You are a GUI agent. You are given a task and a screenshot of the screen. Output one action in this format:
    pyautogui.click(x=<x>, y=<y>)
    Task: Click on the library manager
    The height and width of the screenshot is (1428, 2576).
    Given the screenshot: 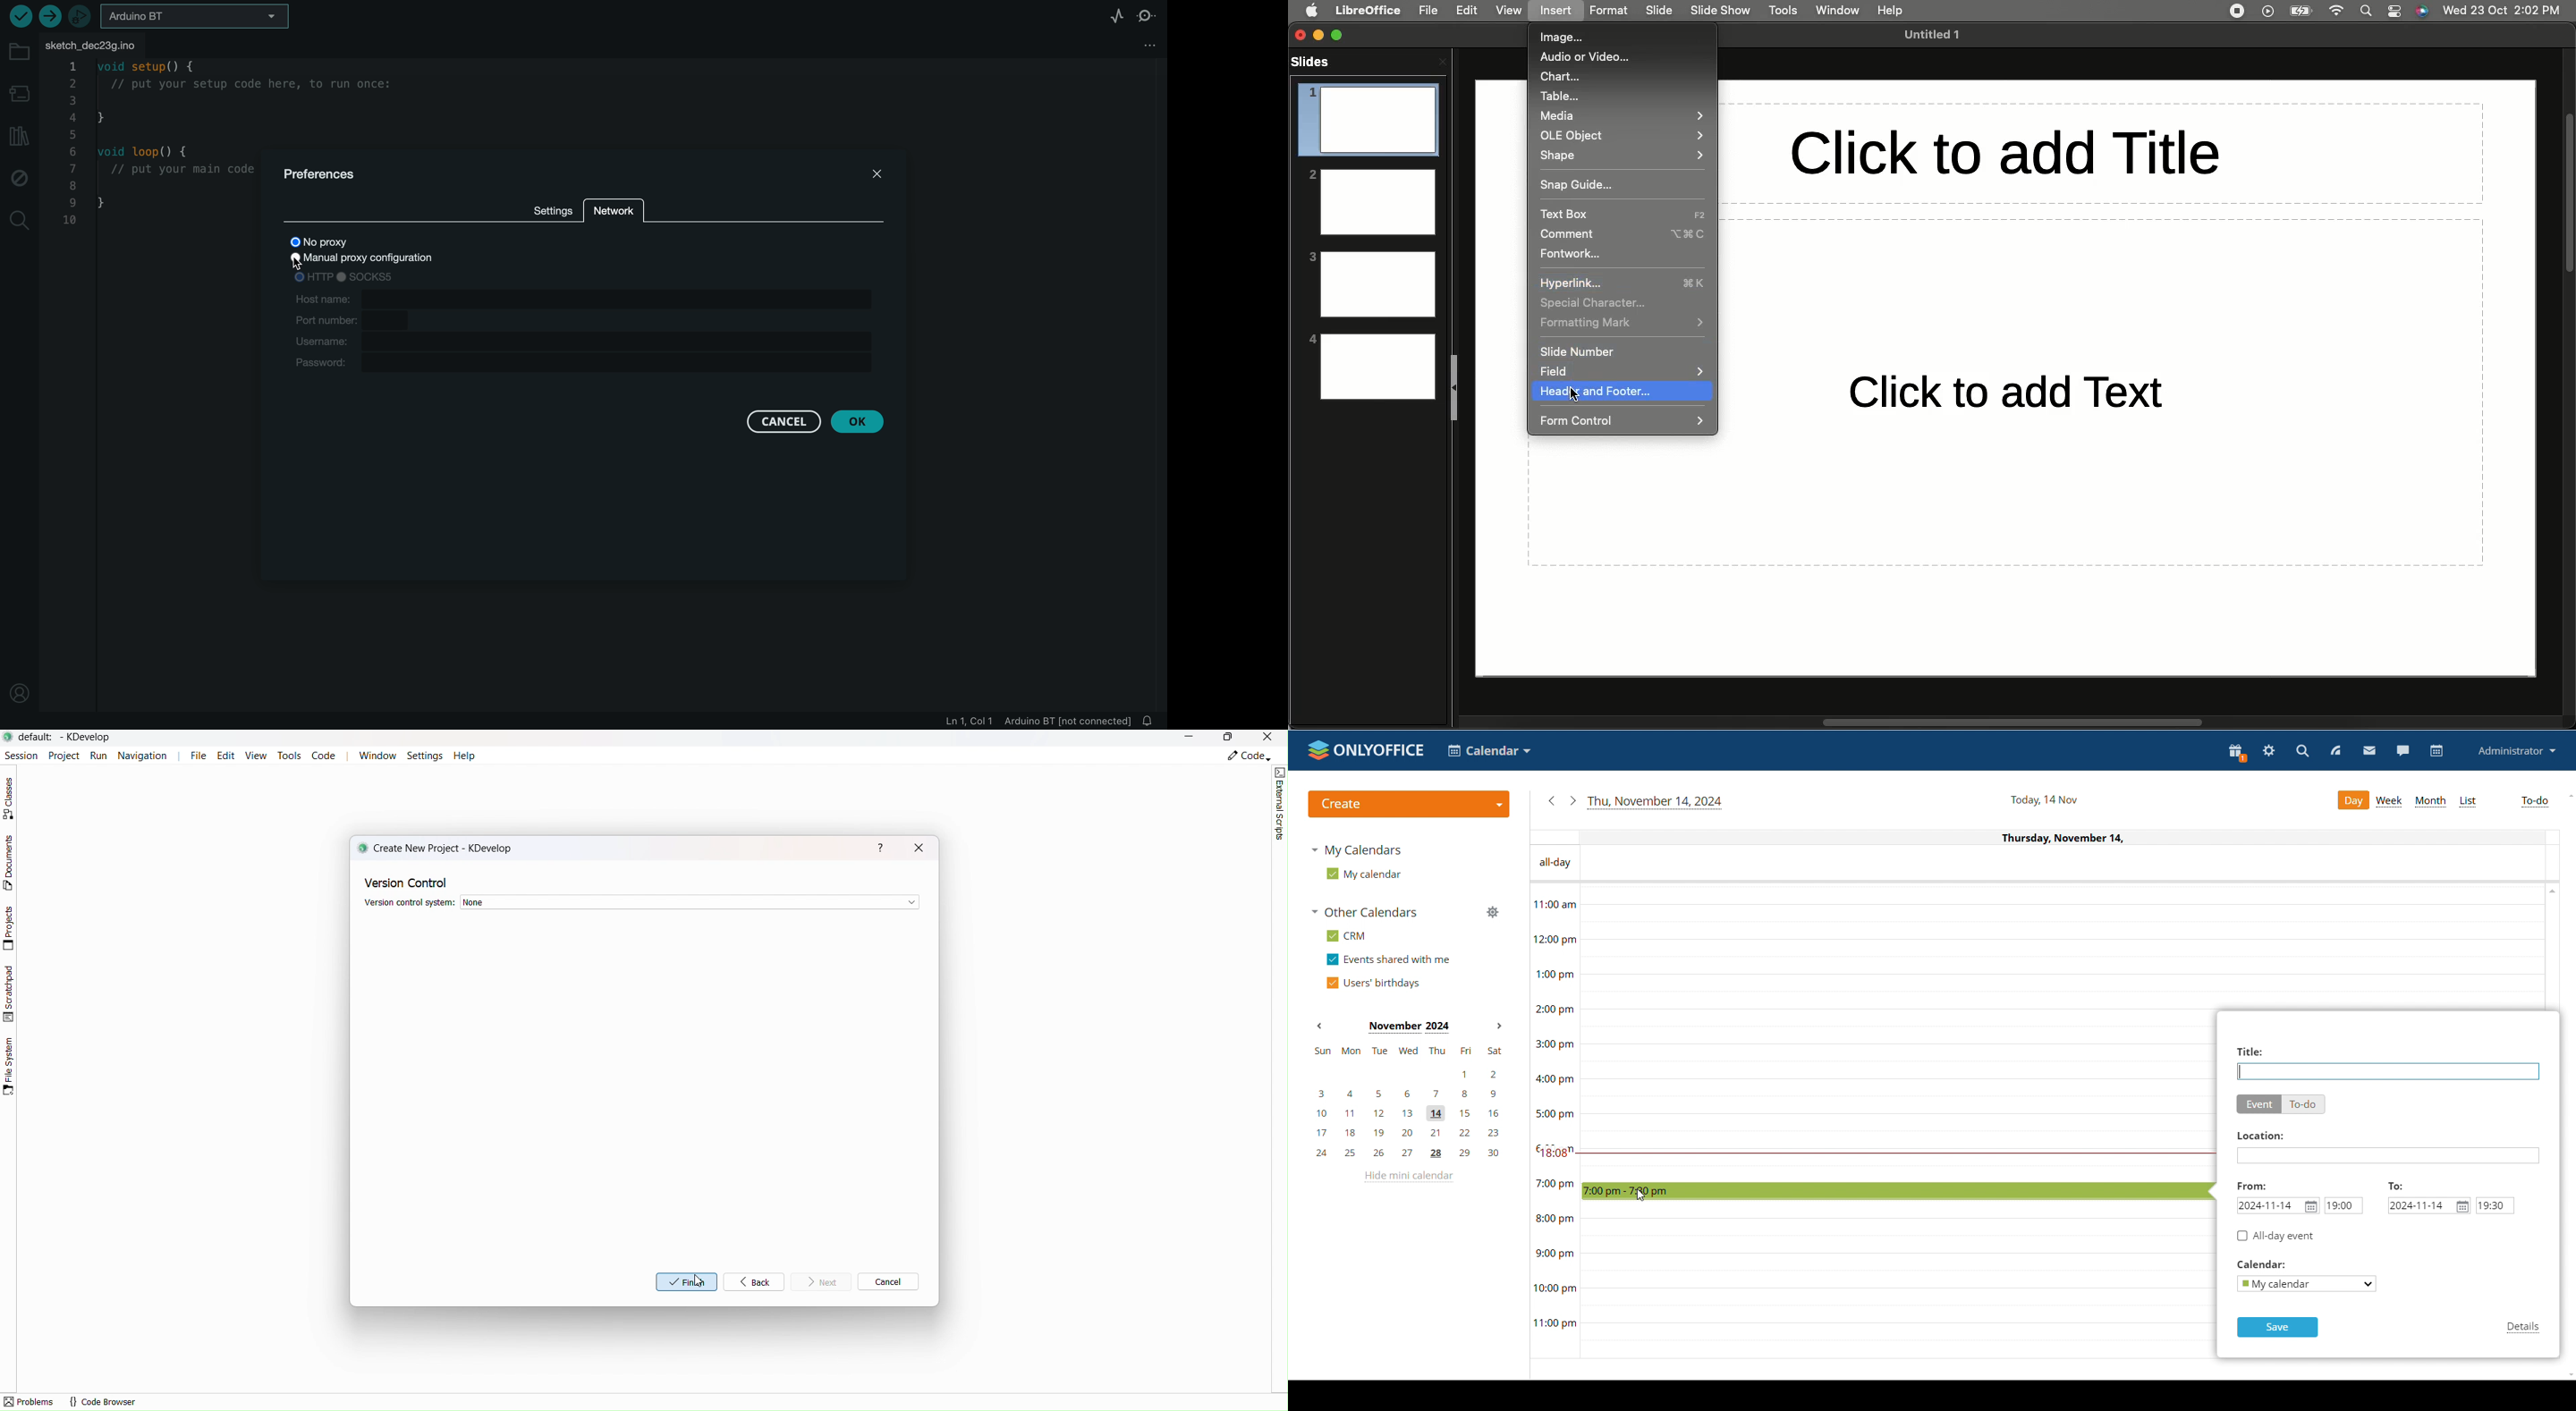 What is the action you would take?
    pyautogui.click(x=17, y=136)
    